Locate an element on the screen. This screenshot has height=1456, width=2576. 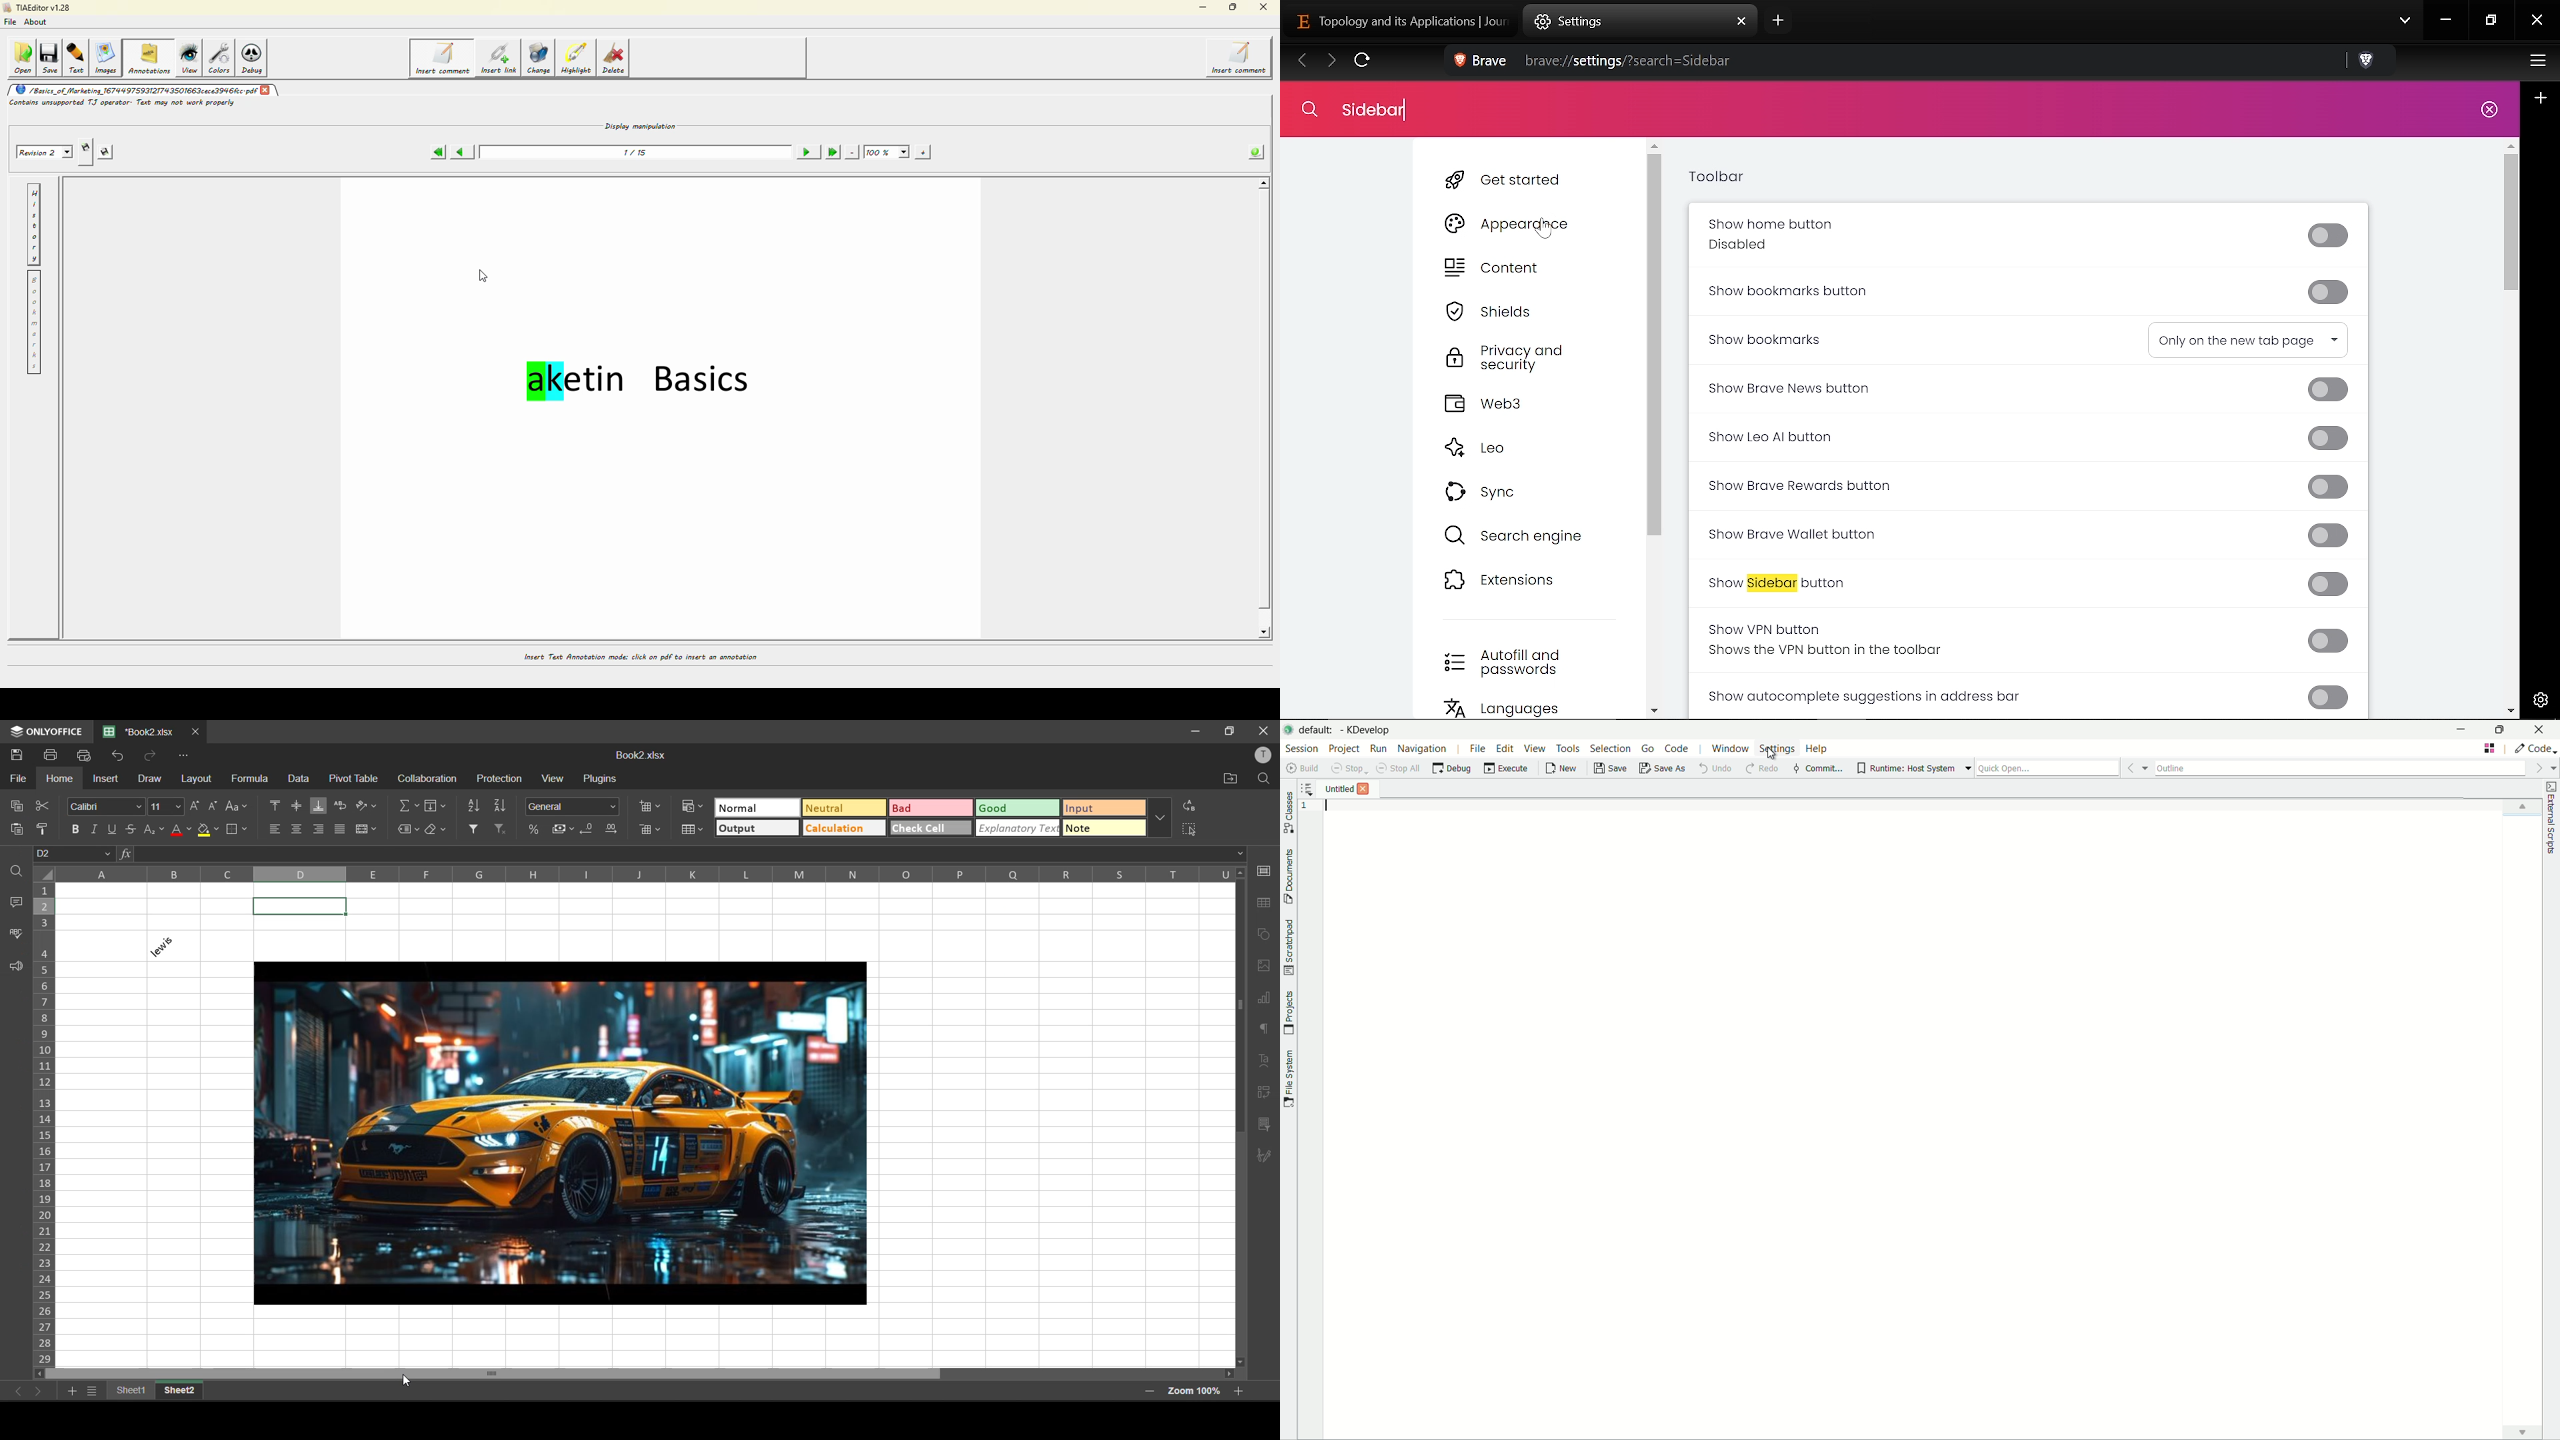
decrease decimal is located at coordinates (587, 830).